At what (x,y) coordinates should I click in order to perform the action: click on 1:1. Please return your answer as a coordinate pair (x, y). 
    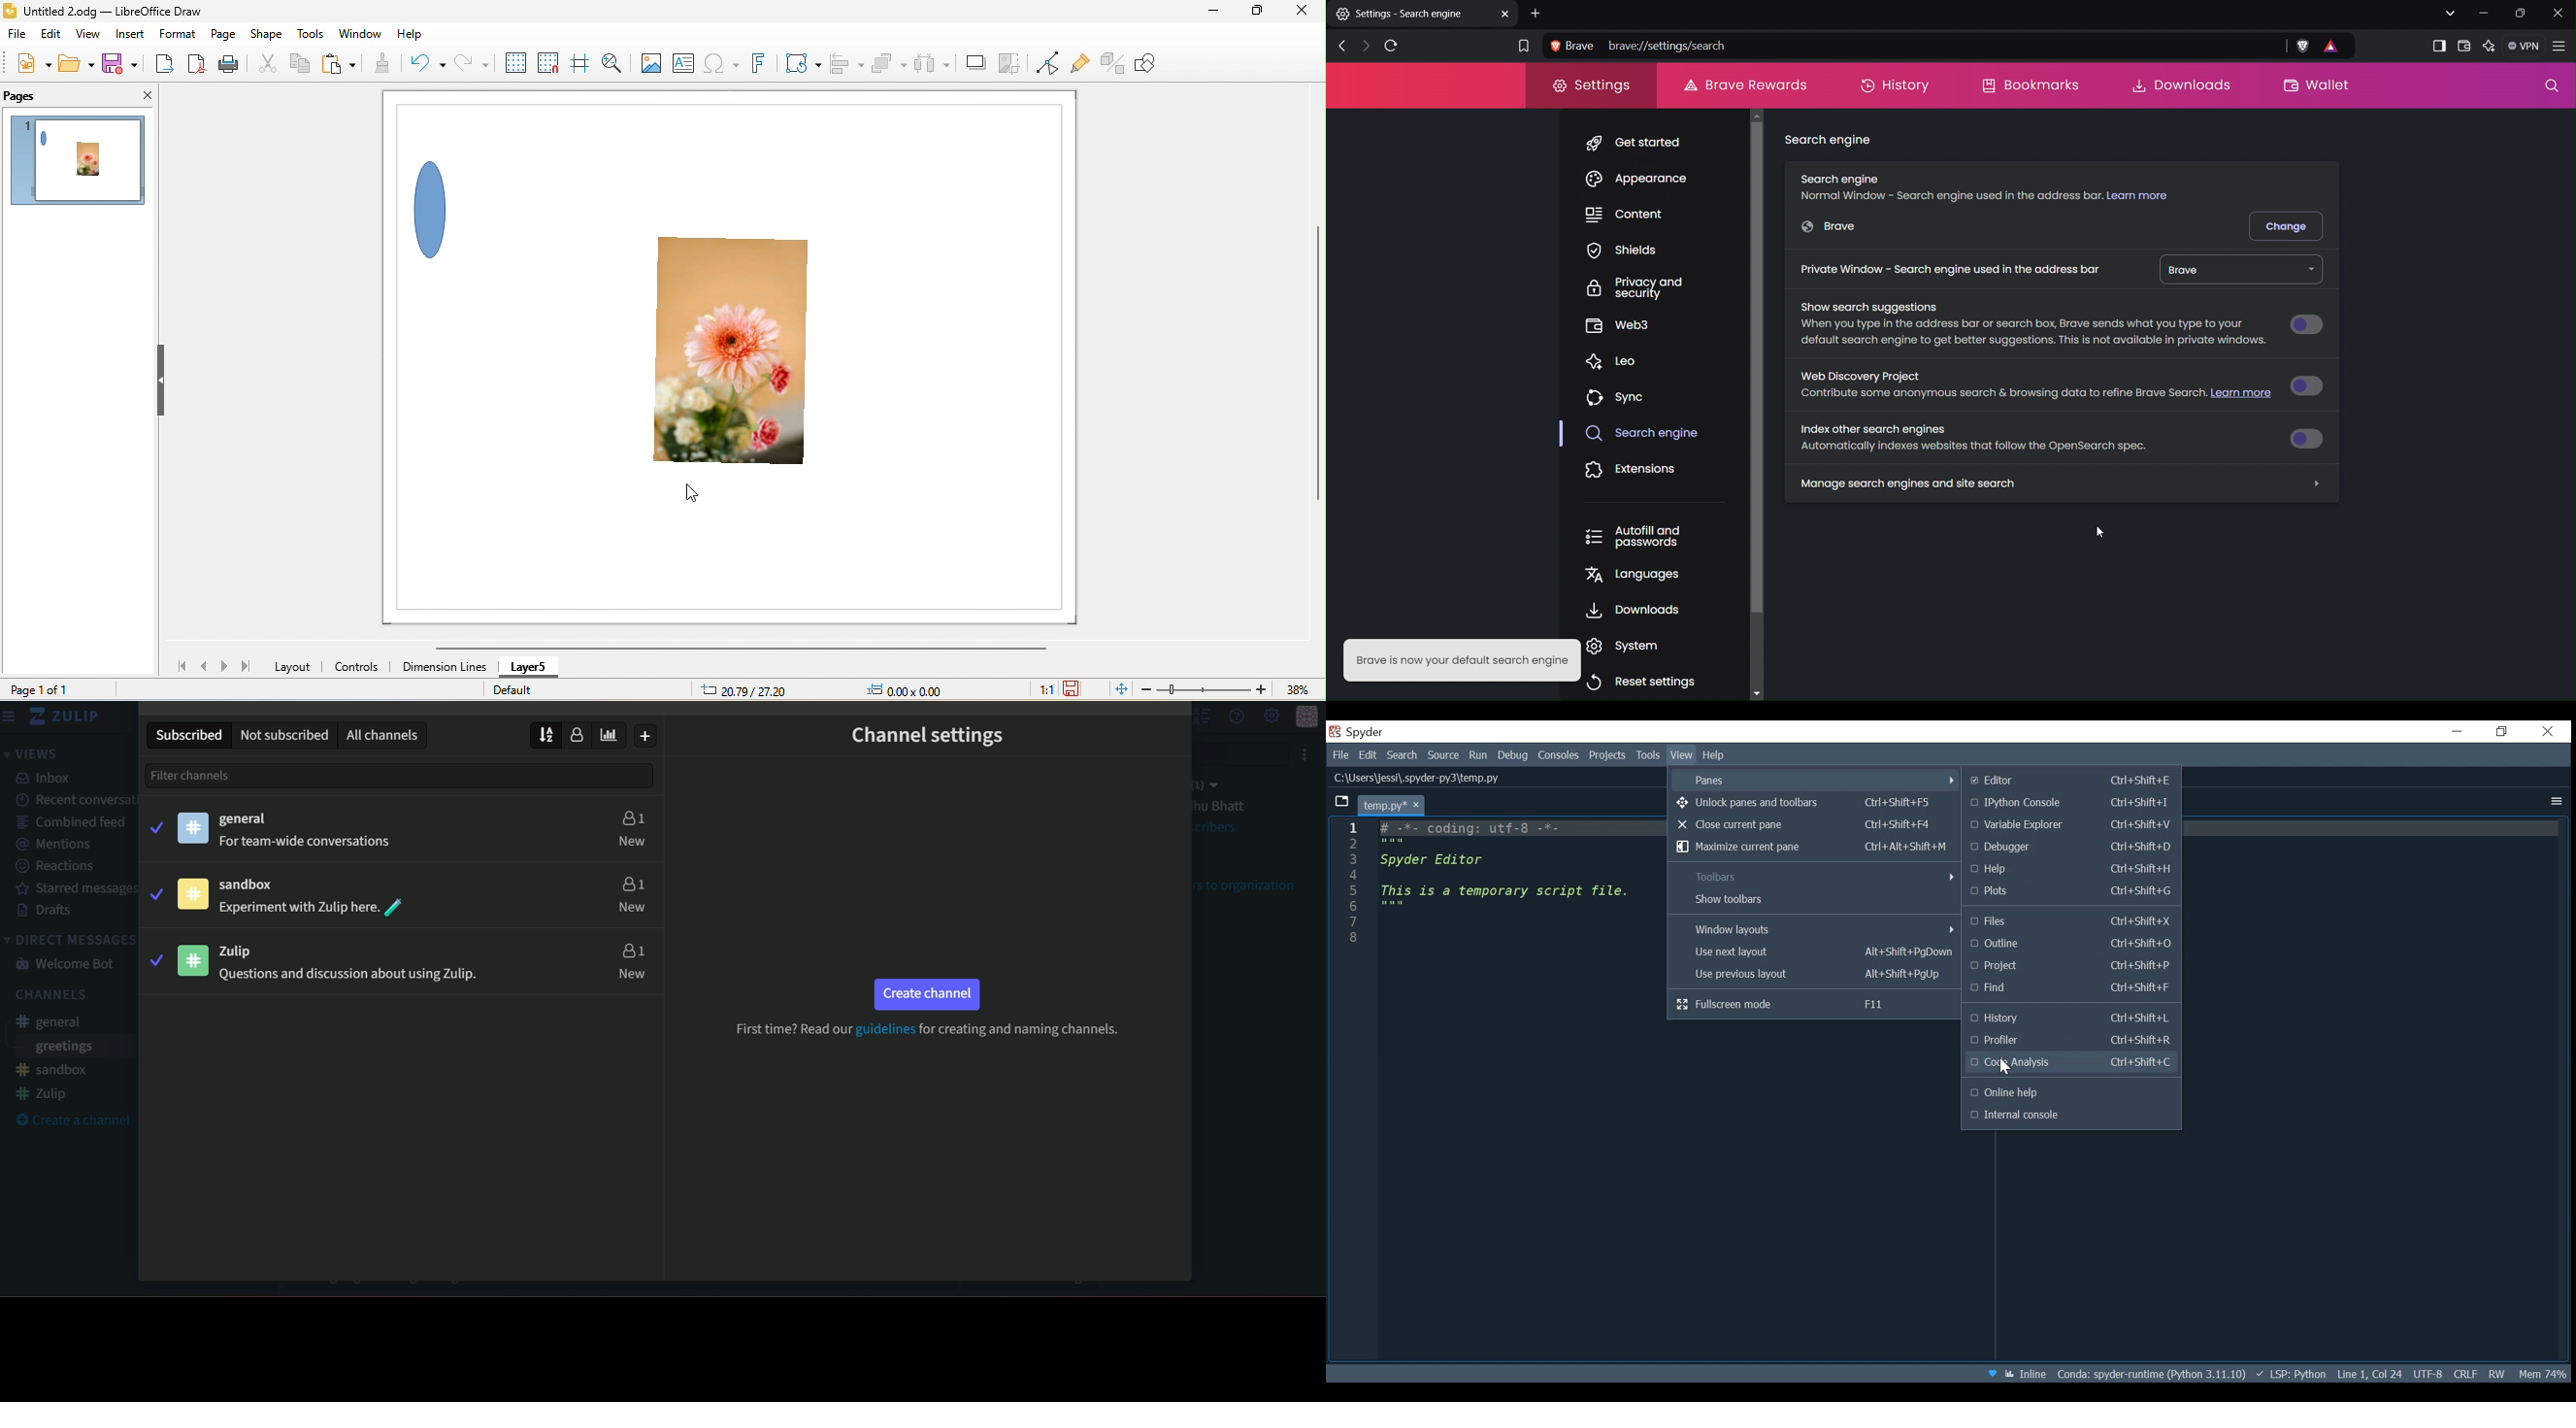
    Looking at the image, I should click on (1044, 689).